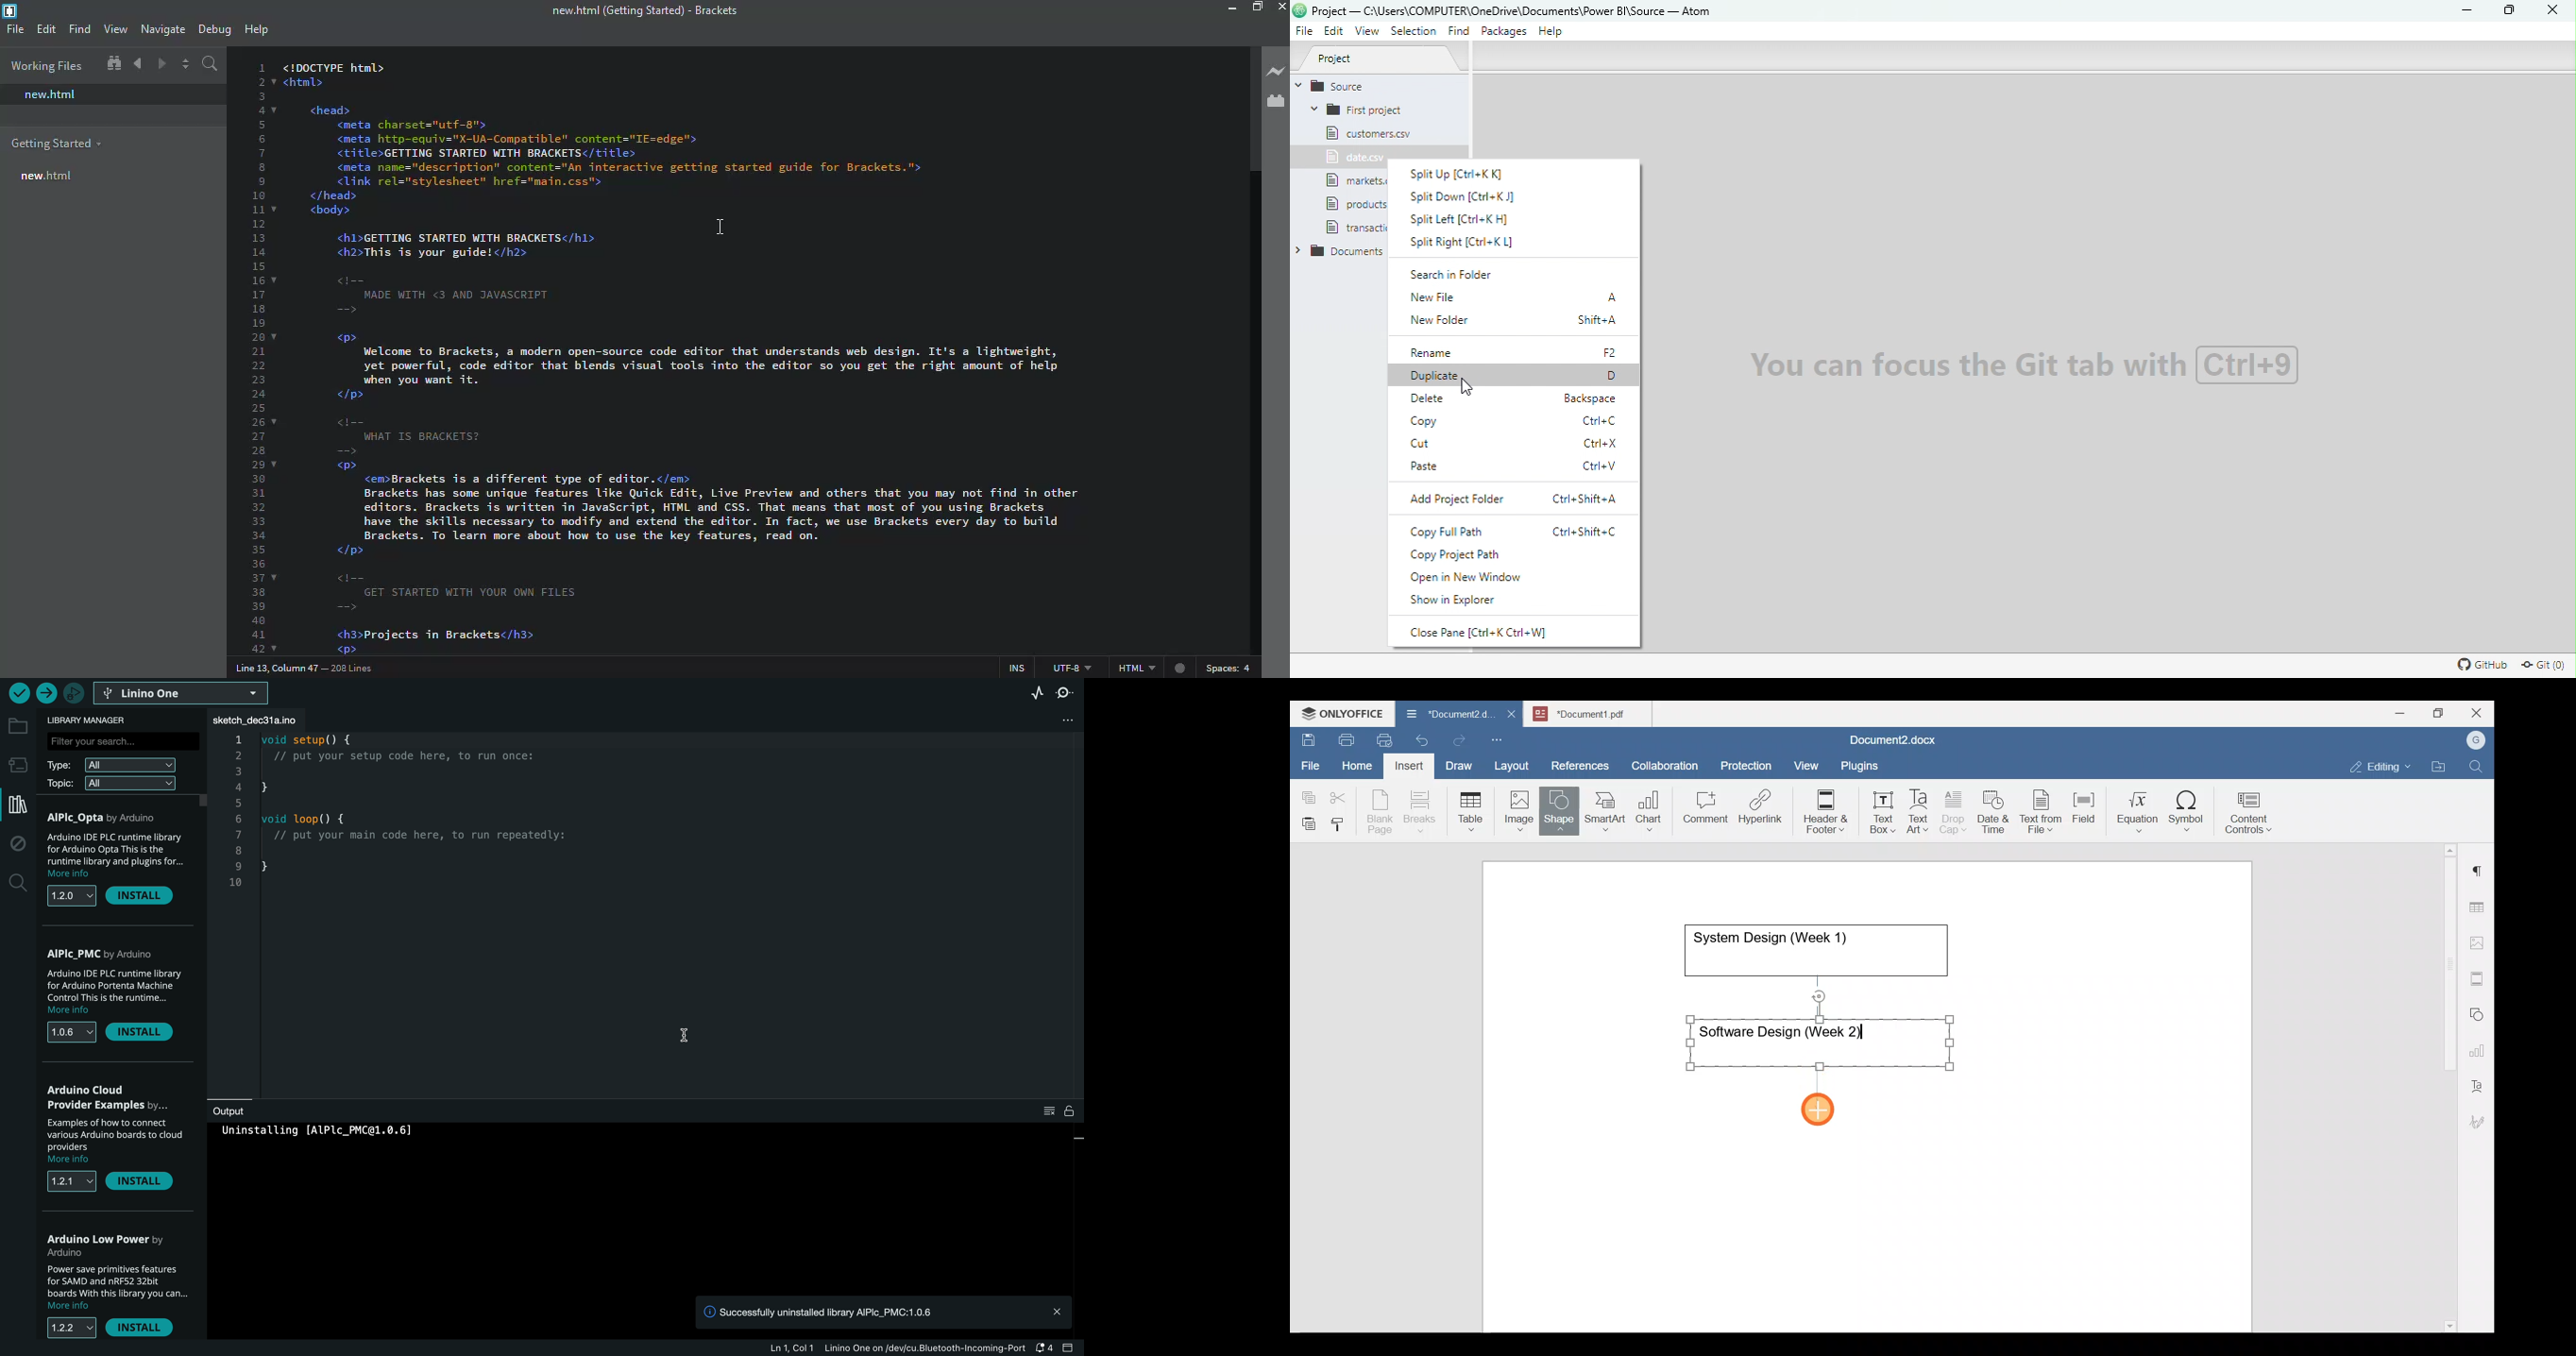  I want to click on html, so click(1150, 669).